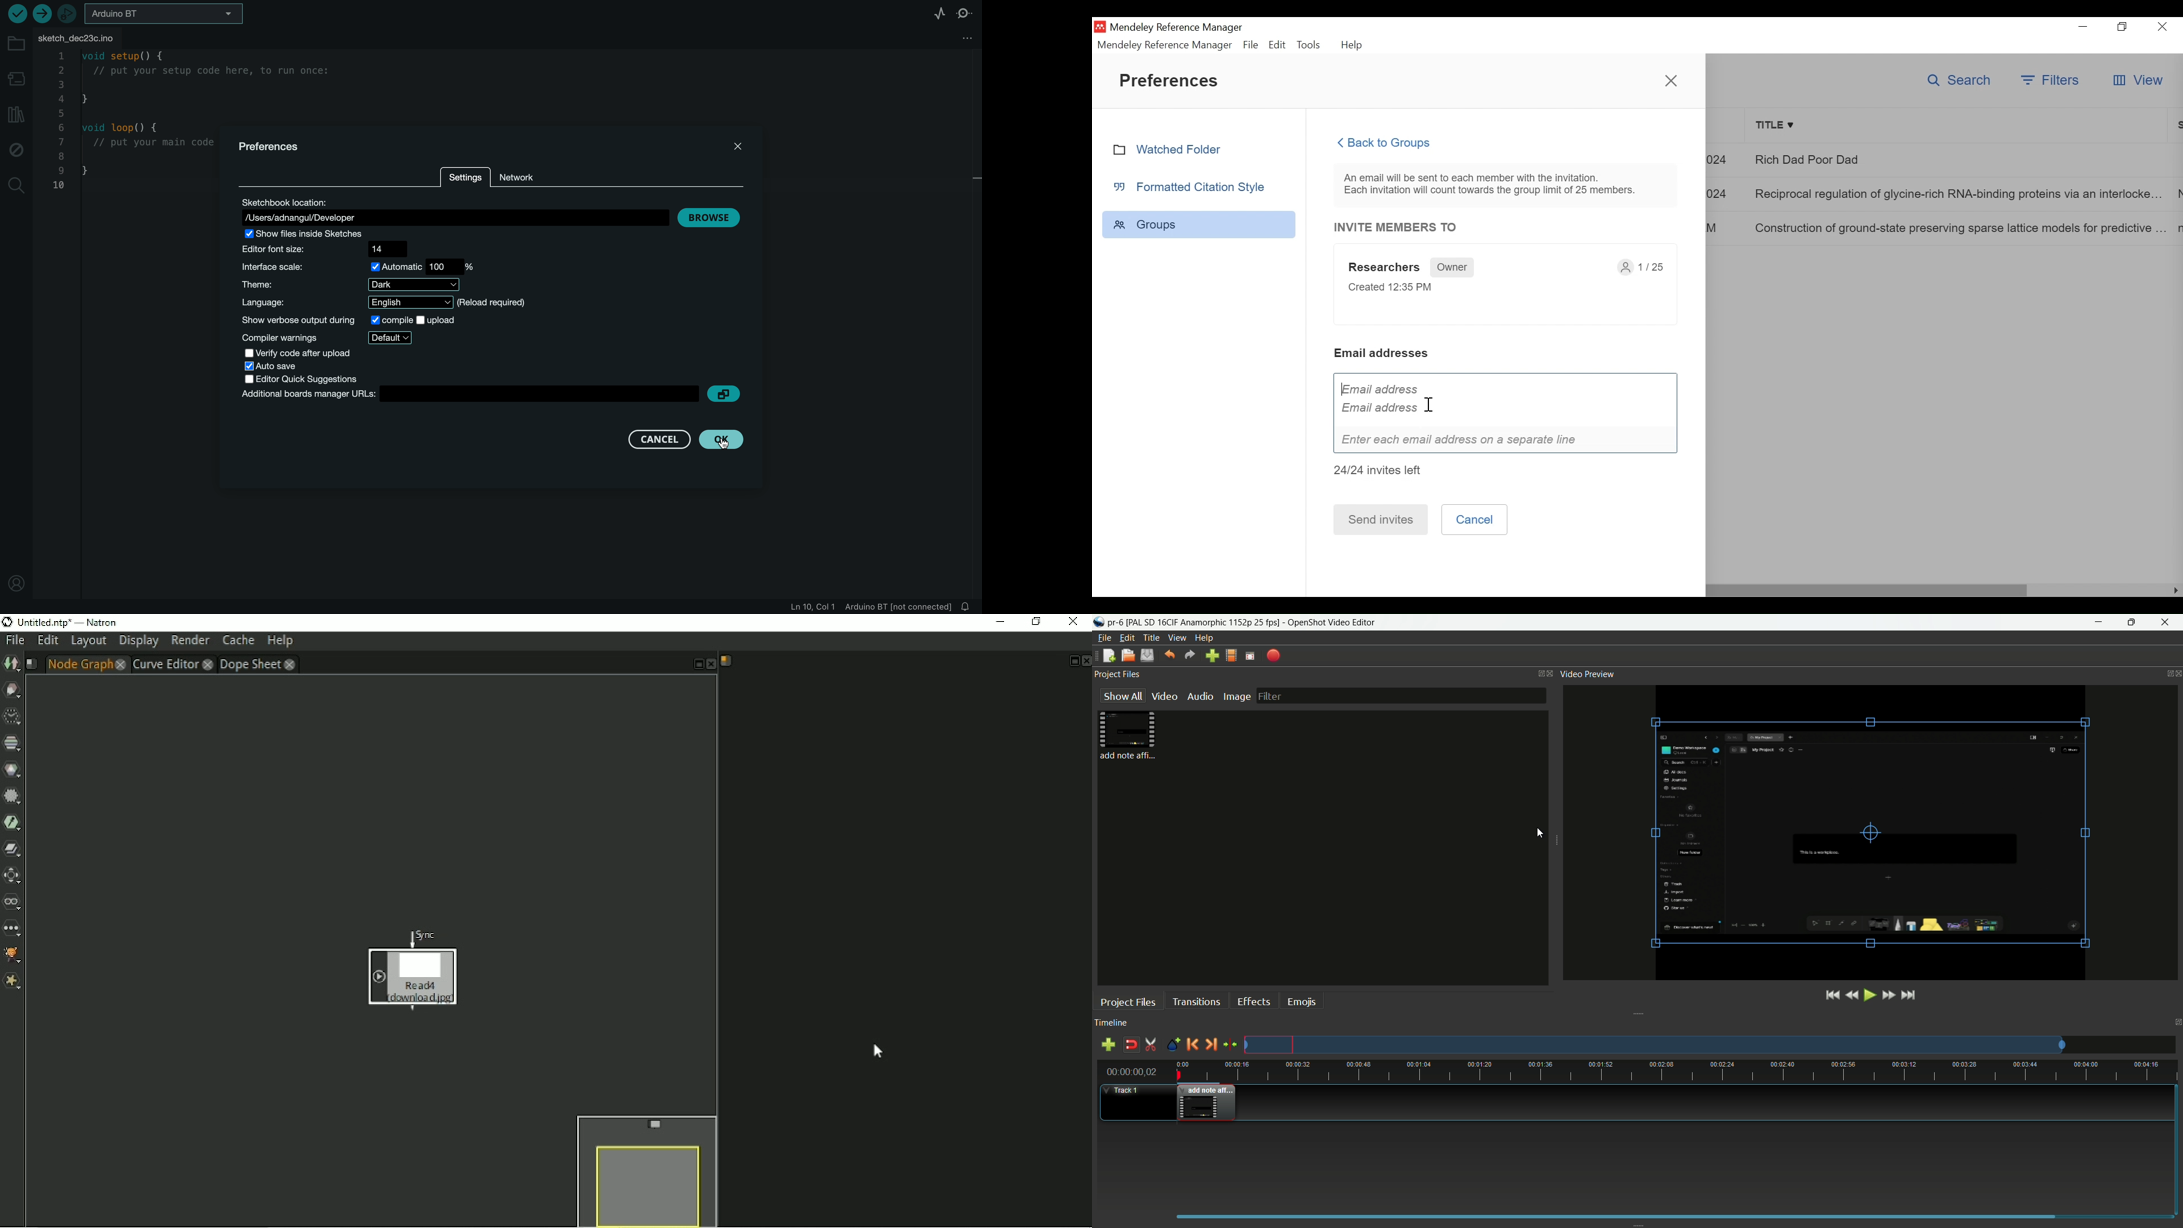  What do you see at coordinates (1199, 224) in the screenshot?
I see `Group` at bounding box center [1199, 224].